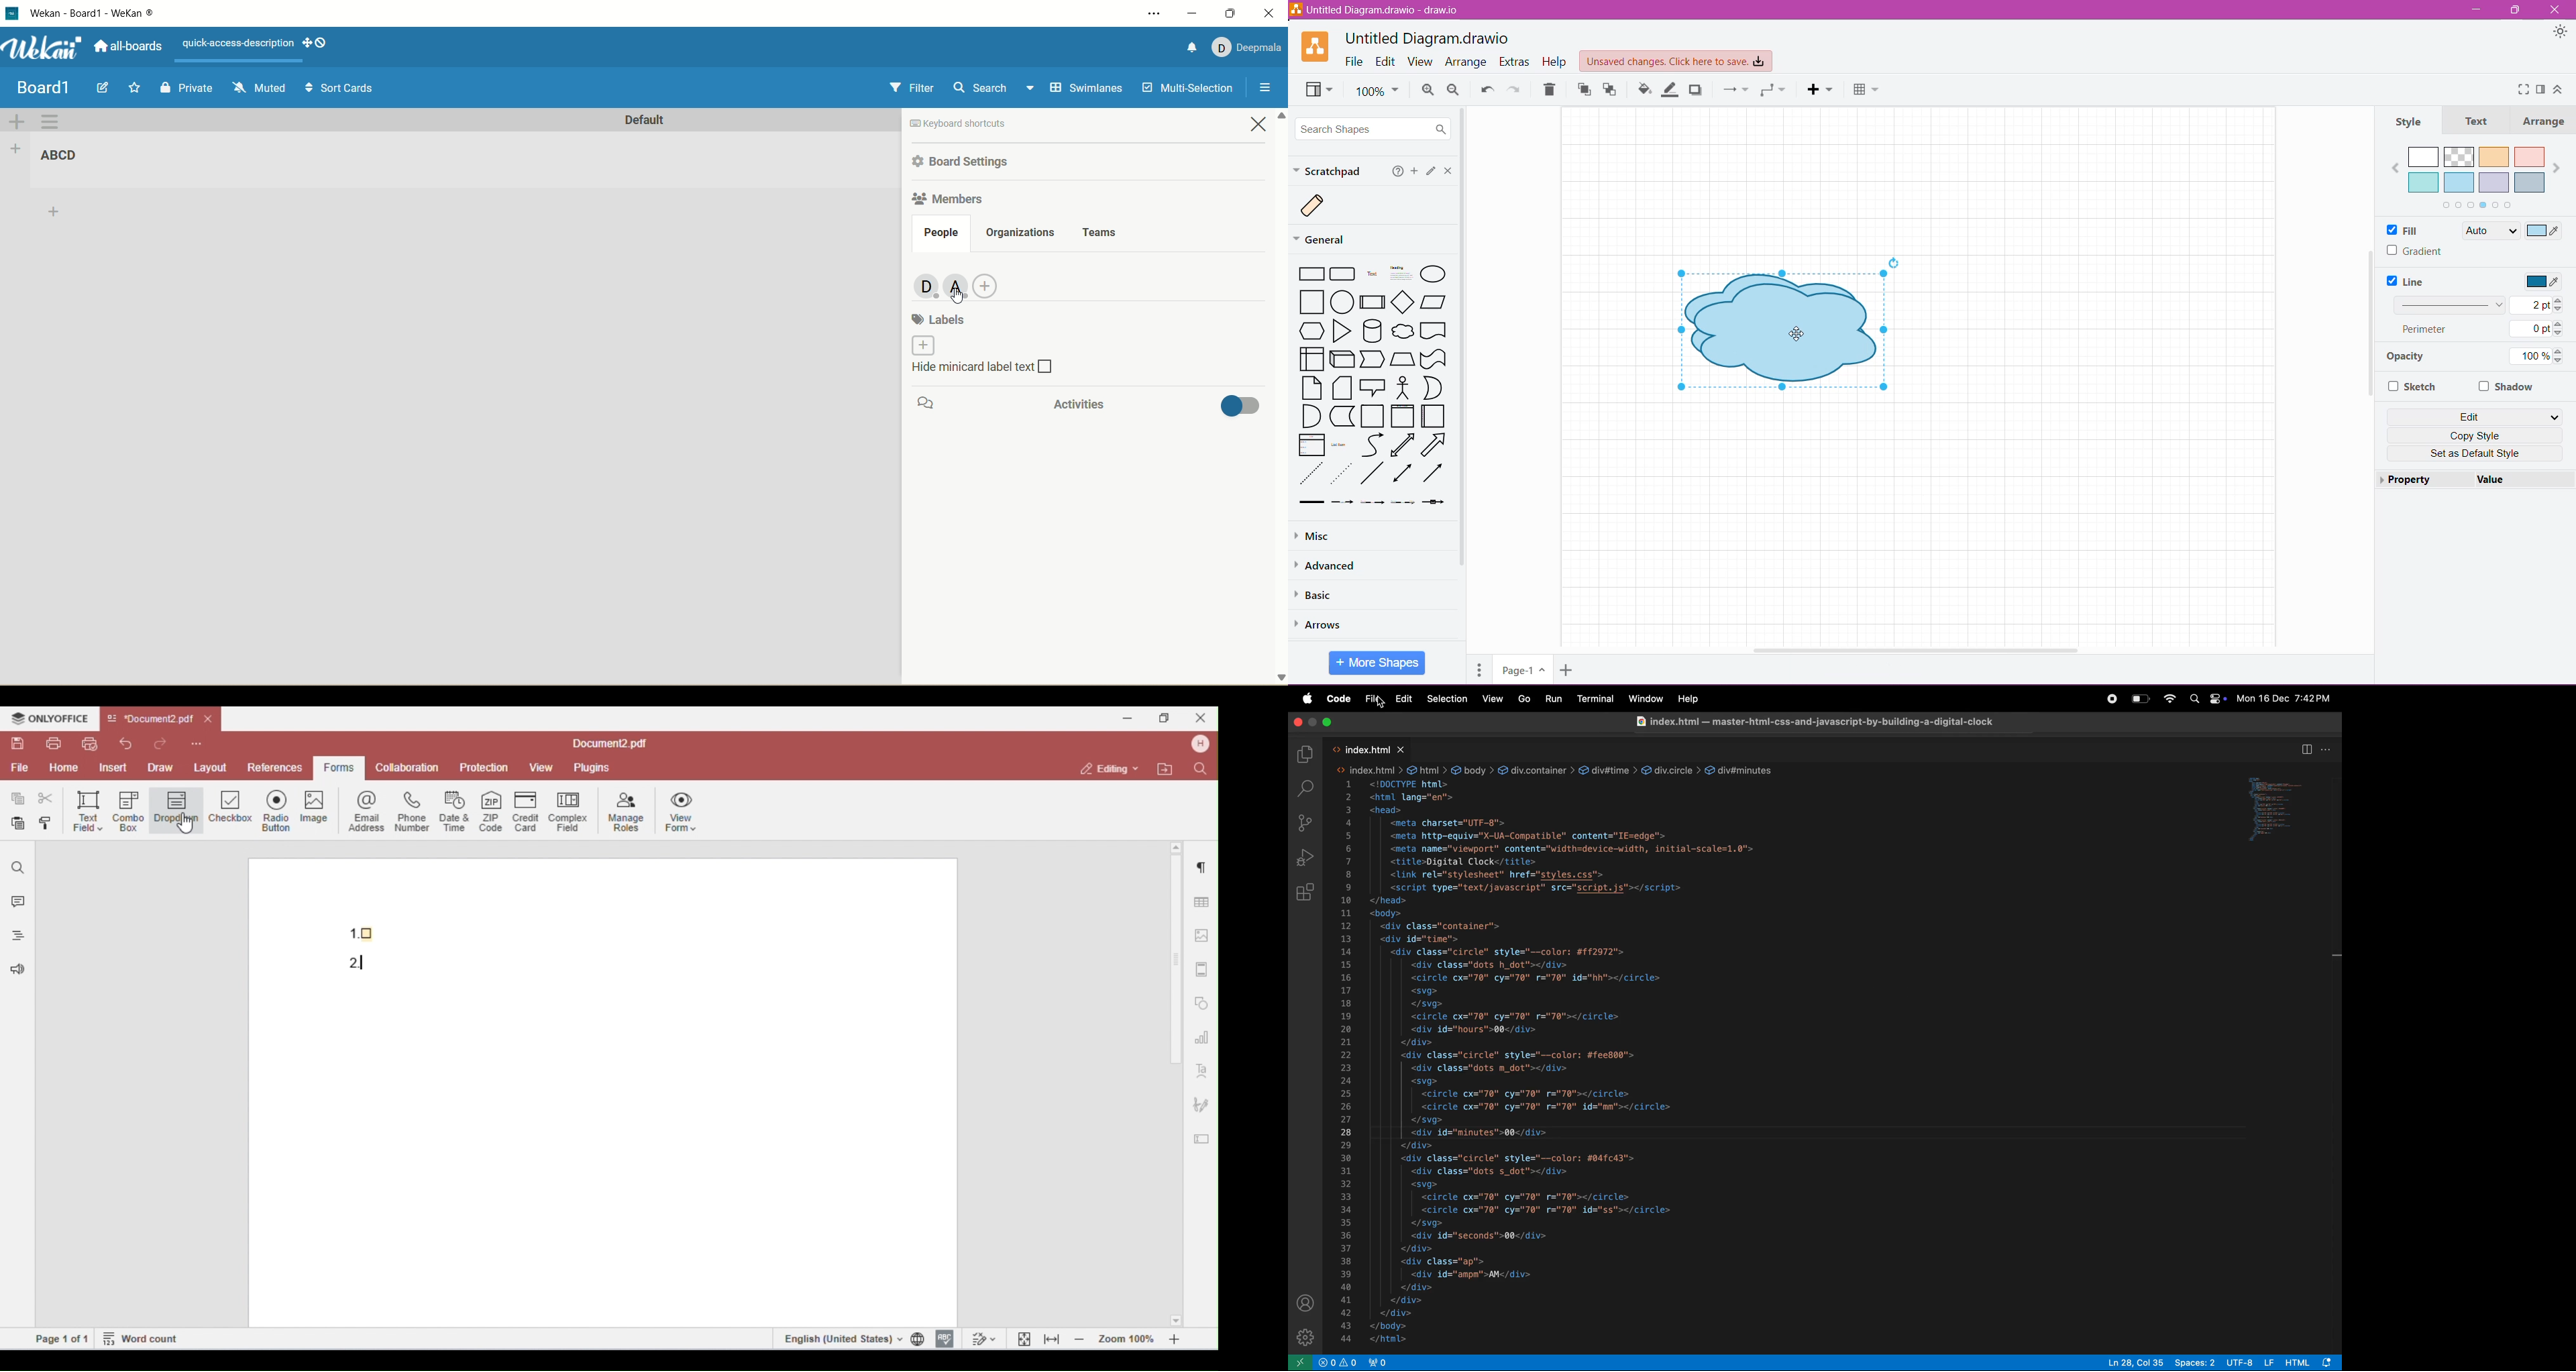  Describe the element at coordinates (1261, 126) in the screenshot. I see `close` at that location.